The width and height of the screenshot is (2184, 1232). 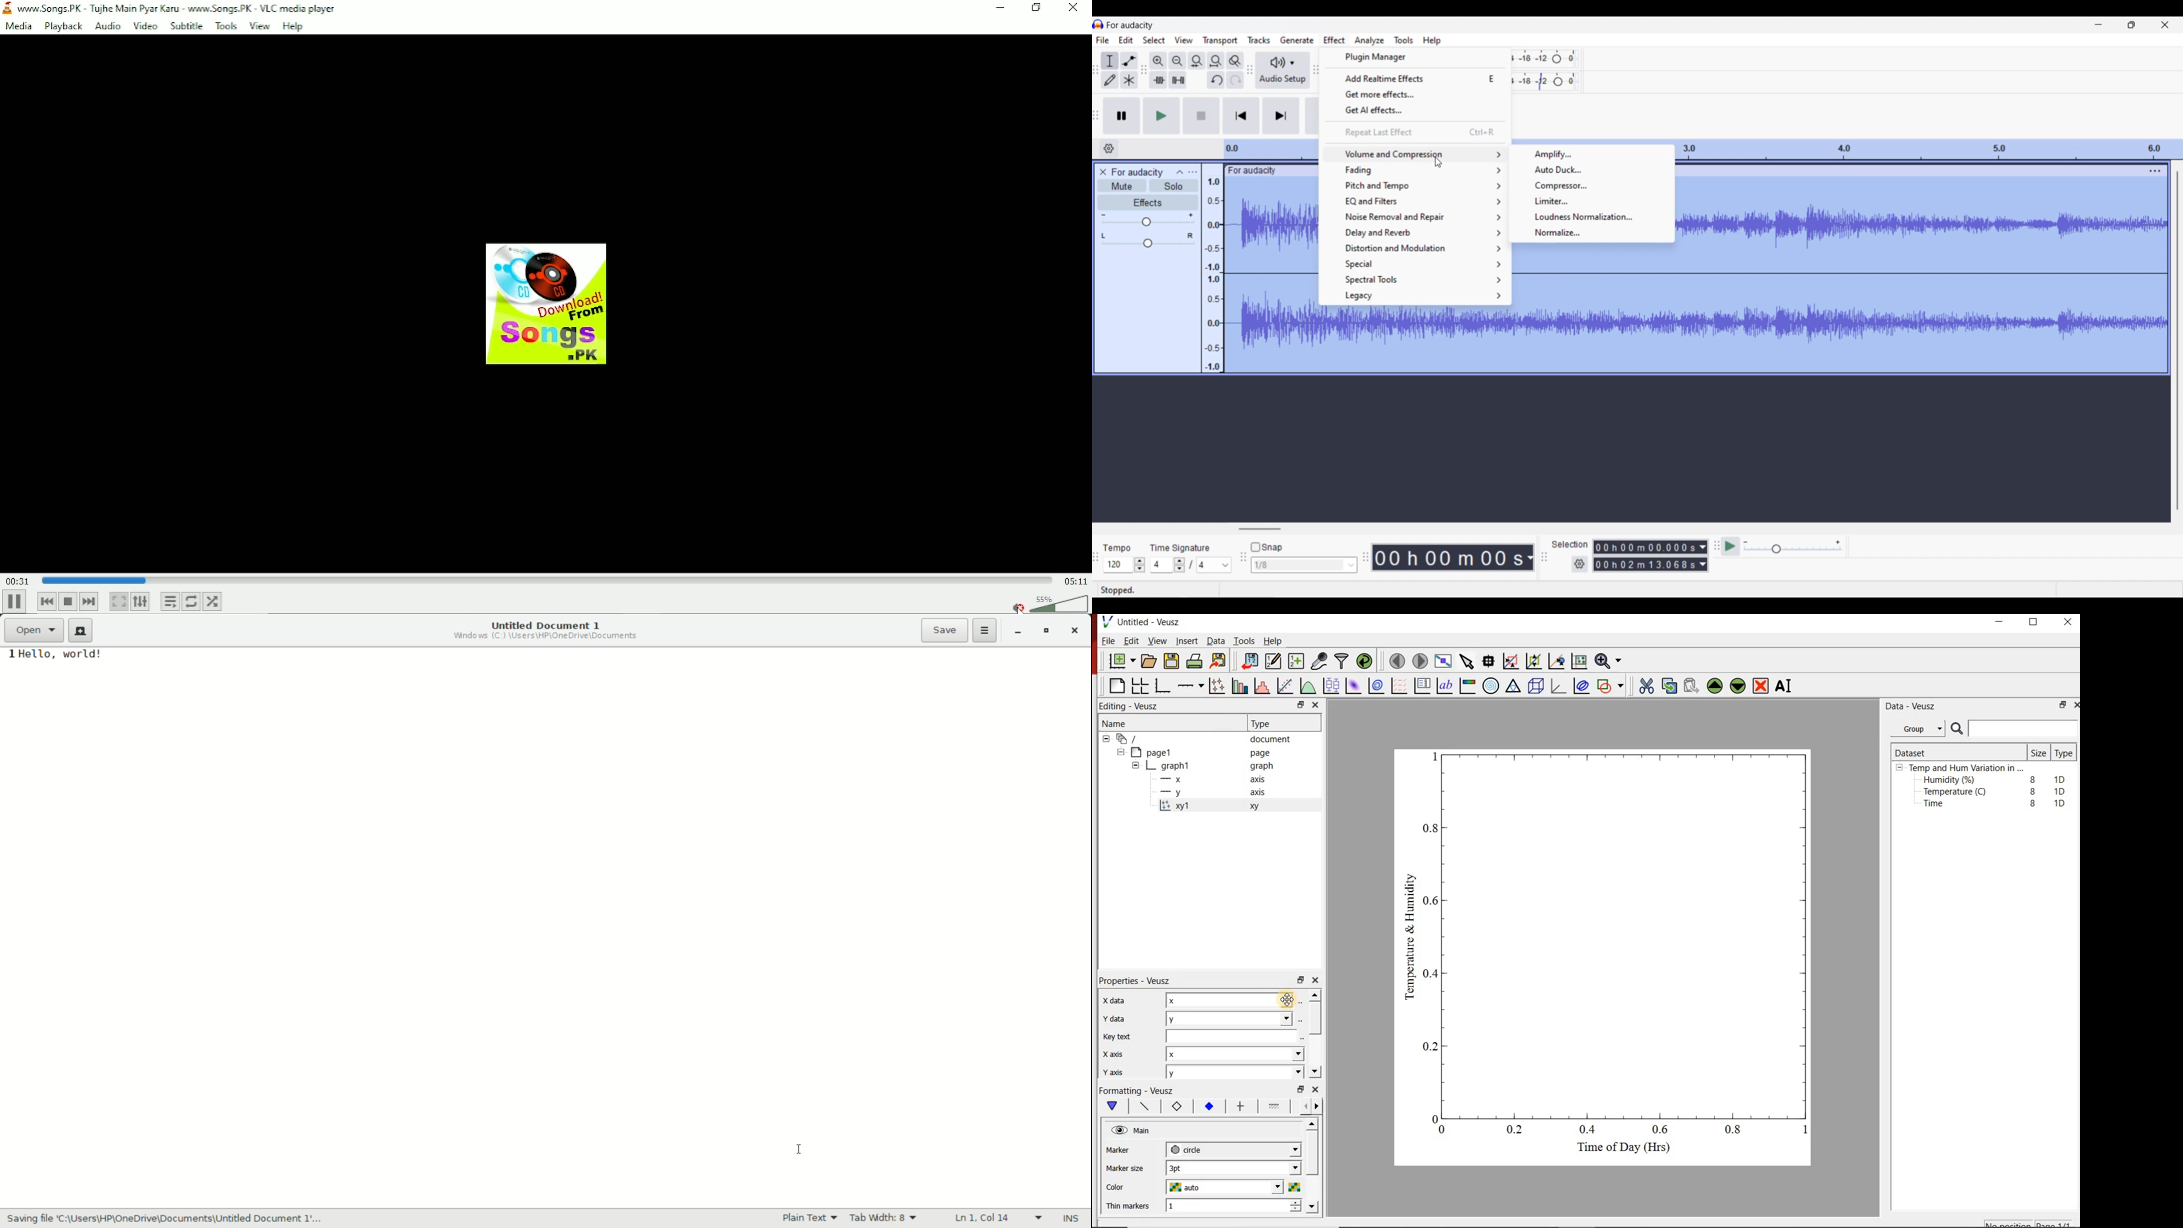 What do you see at coordinates (2166, 25) in the screenshot?
I see `Close interface` at bounding box center [2166, 25].